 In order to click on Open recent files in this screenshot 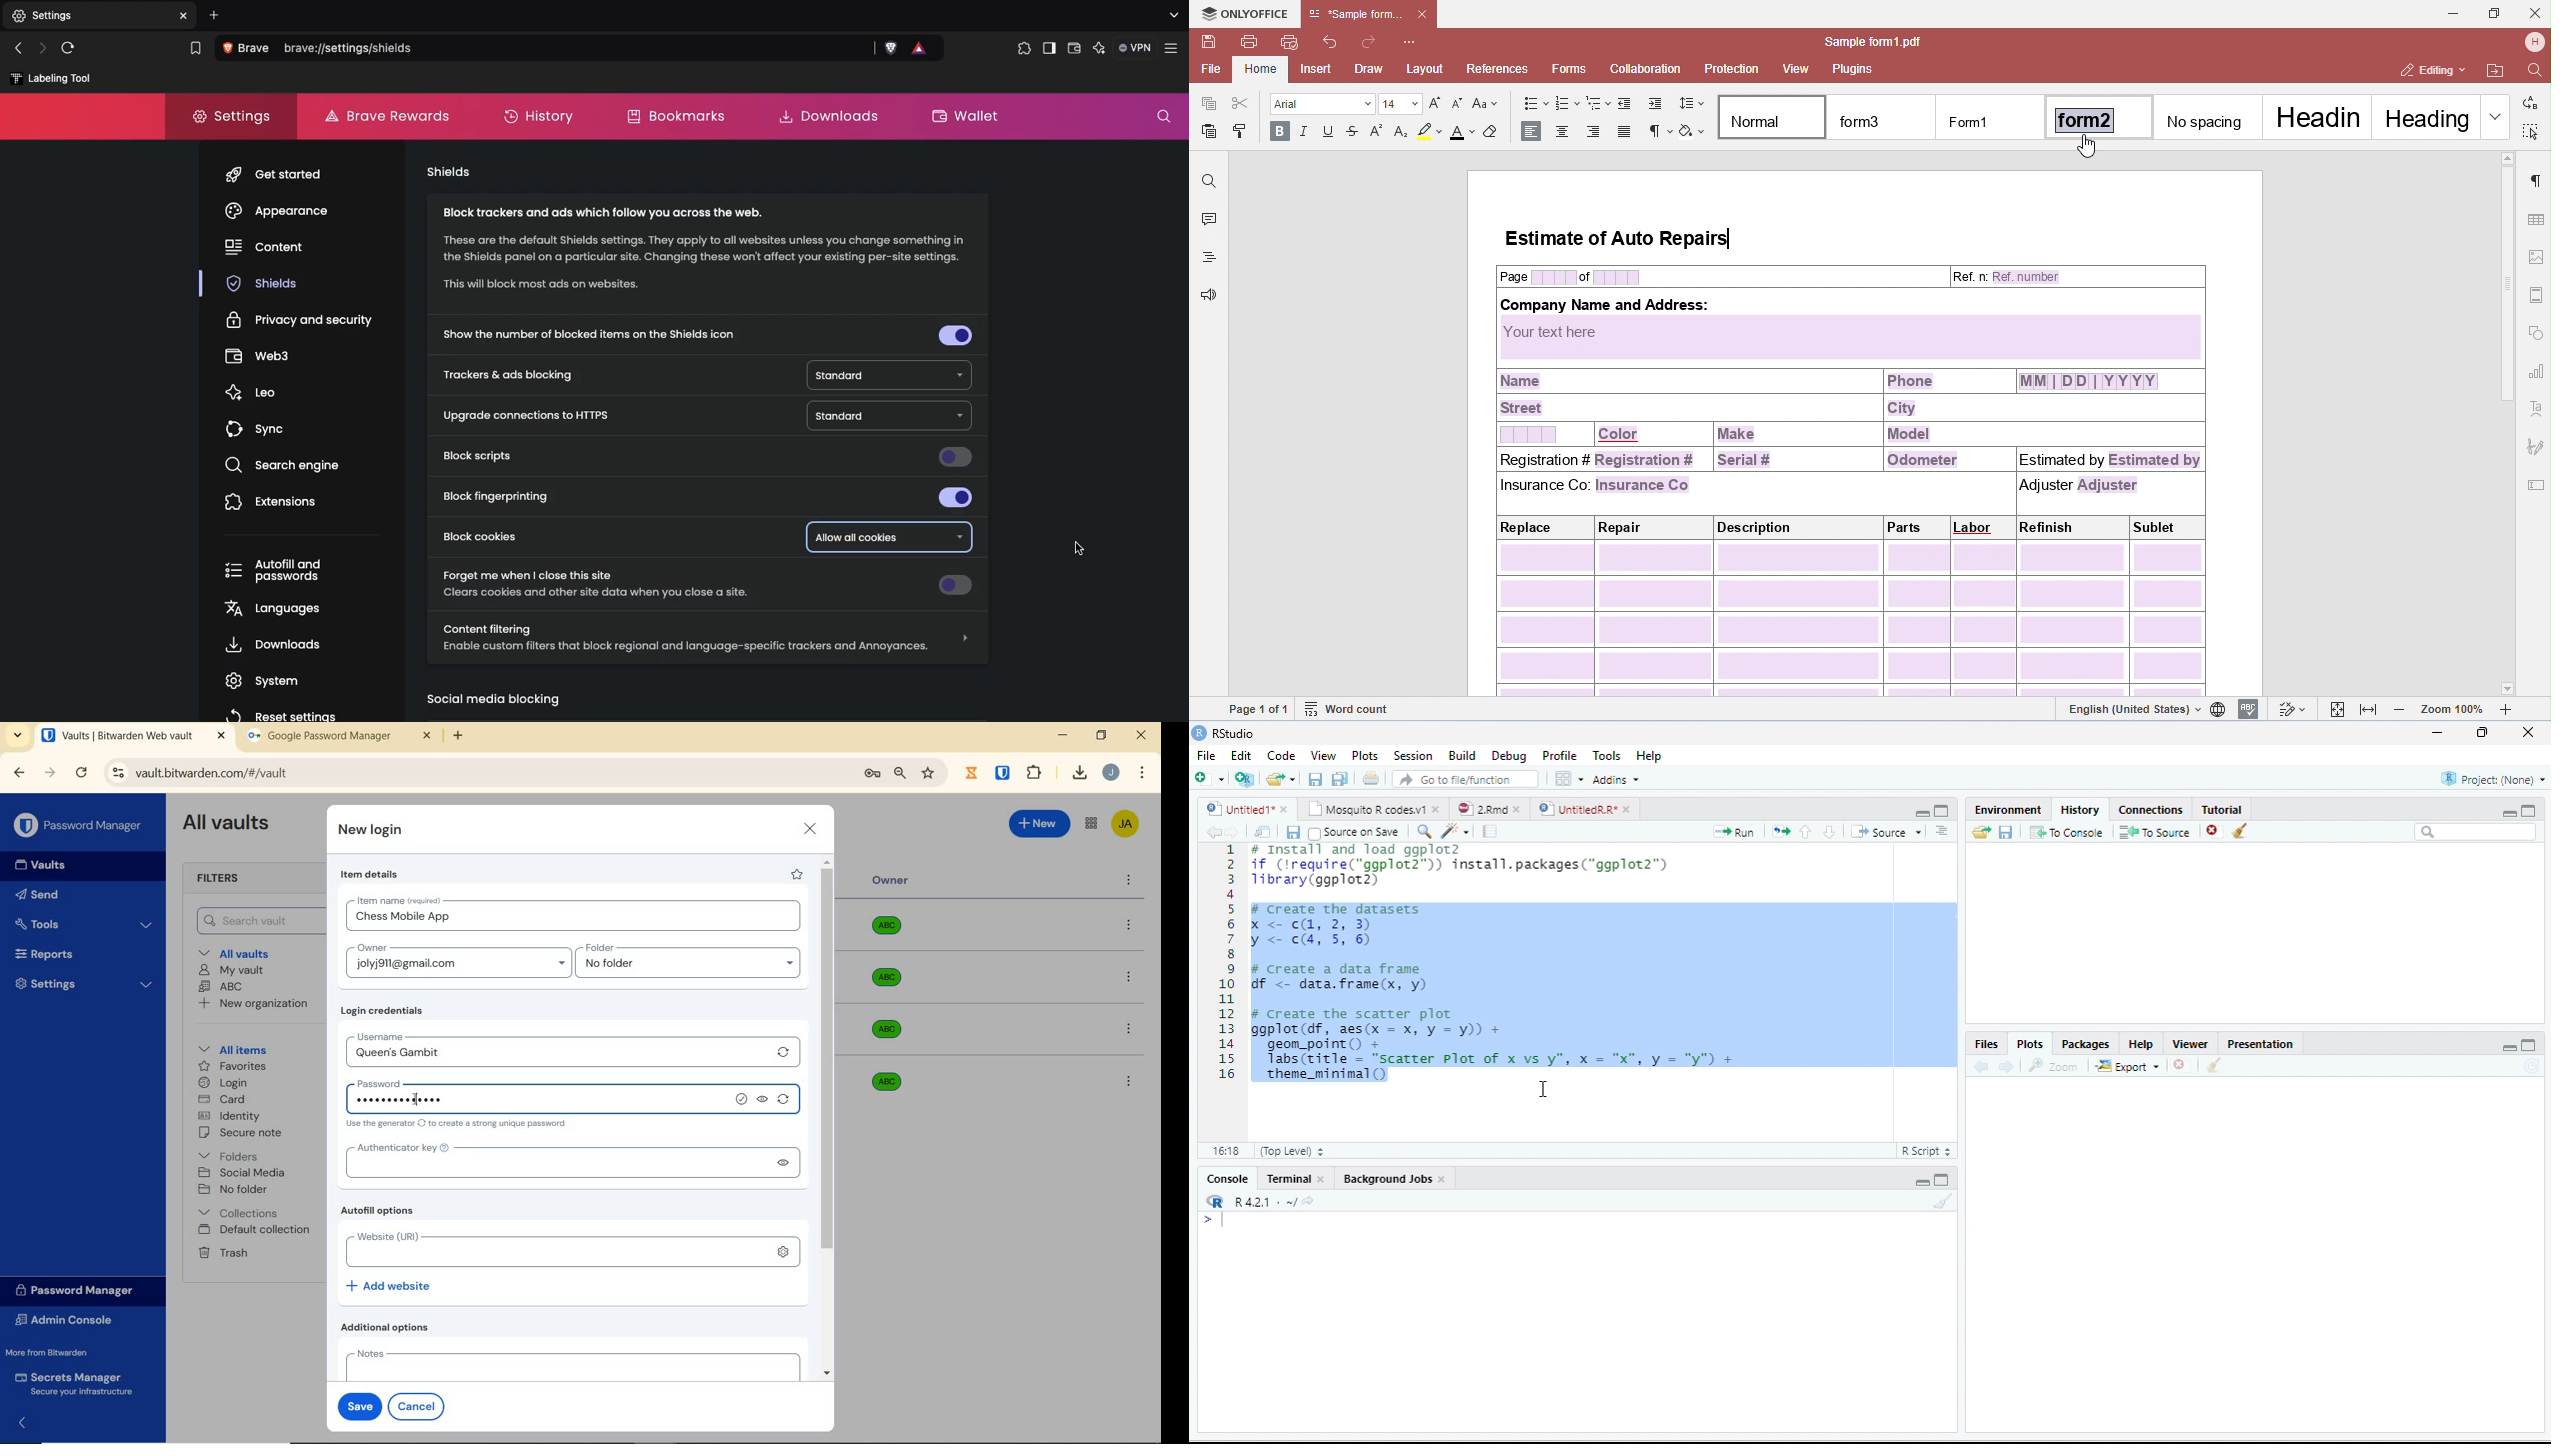, I will do `click(1292, 779)`.